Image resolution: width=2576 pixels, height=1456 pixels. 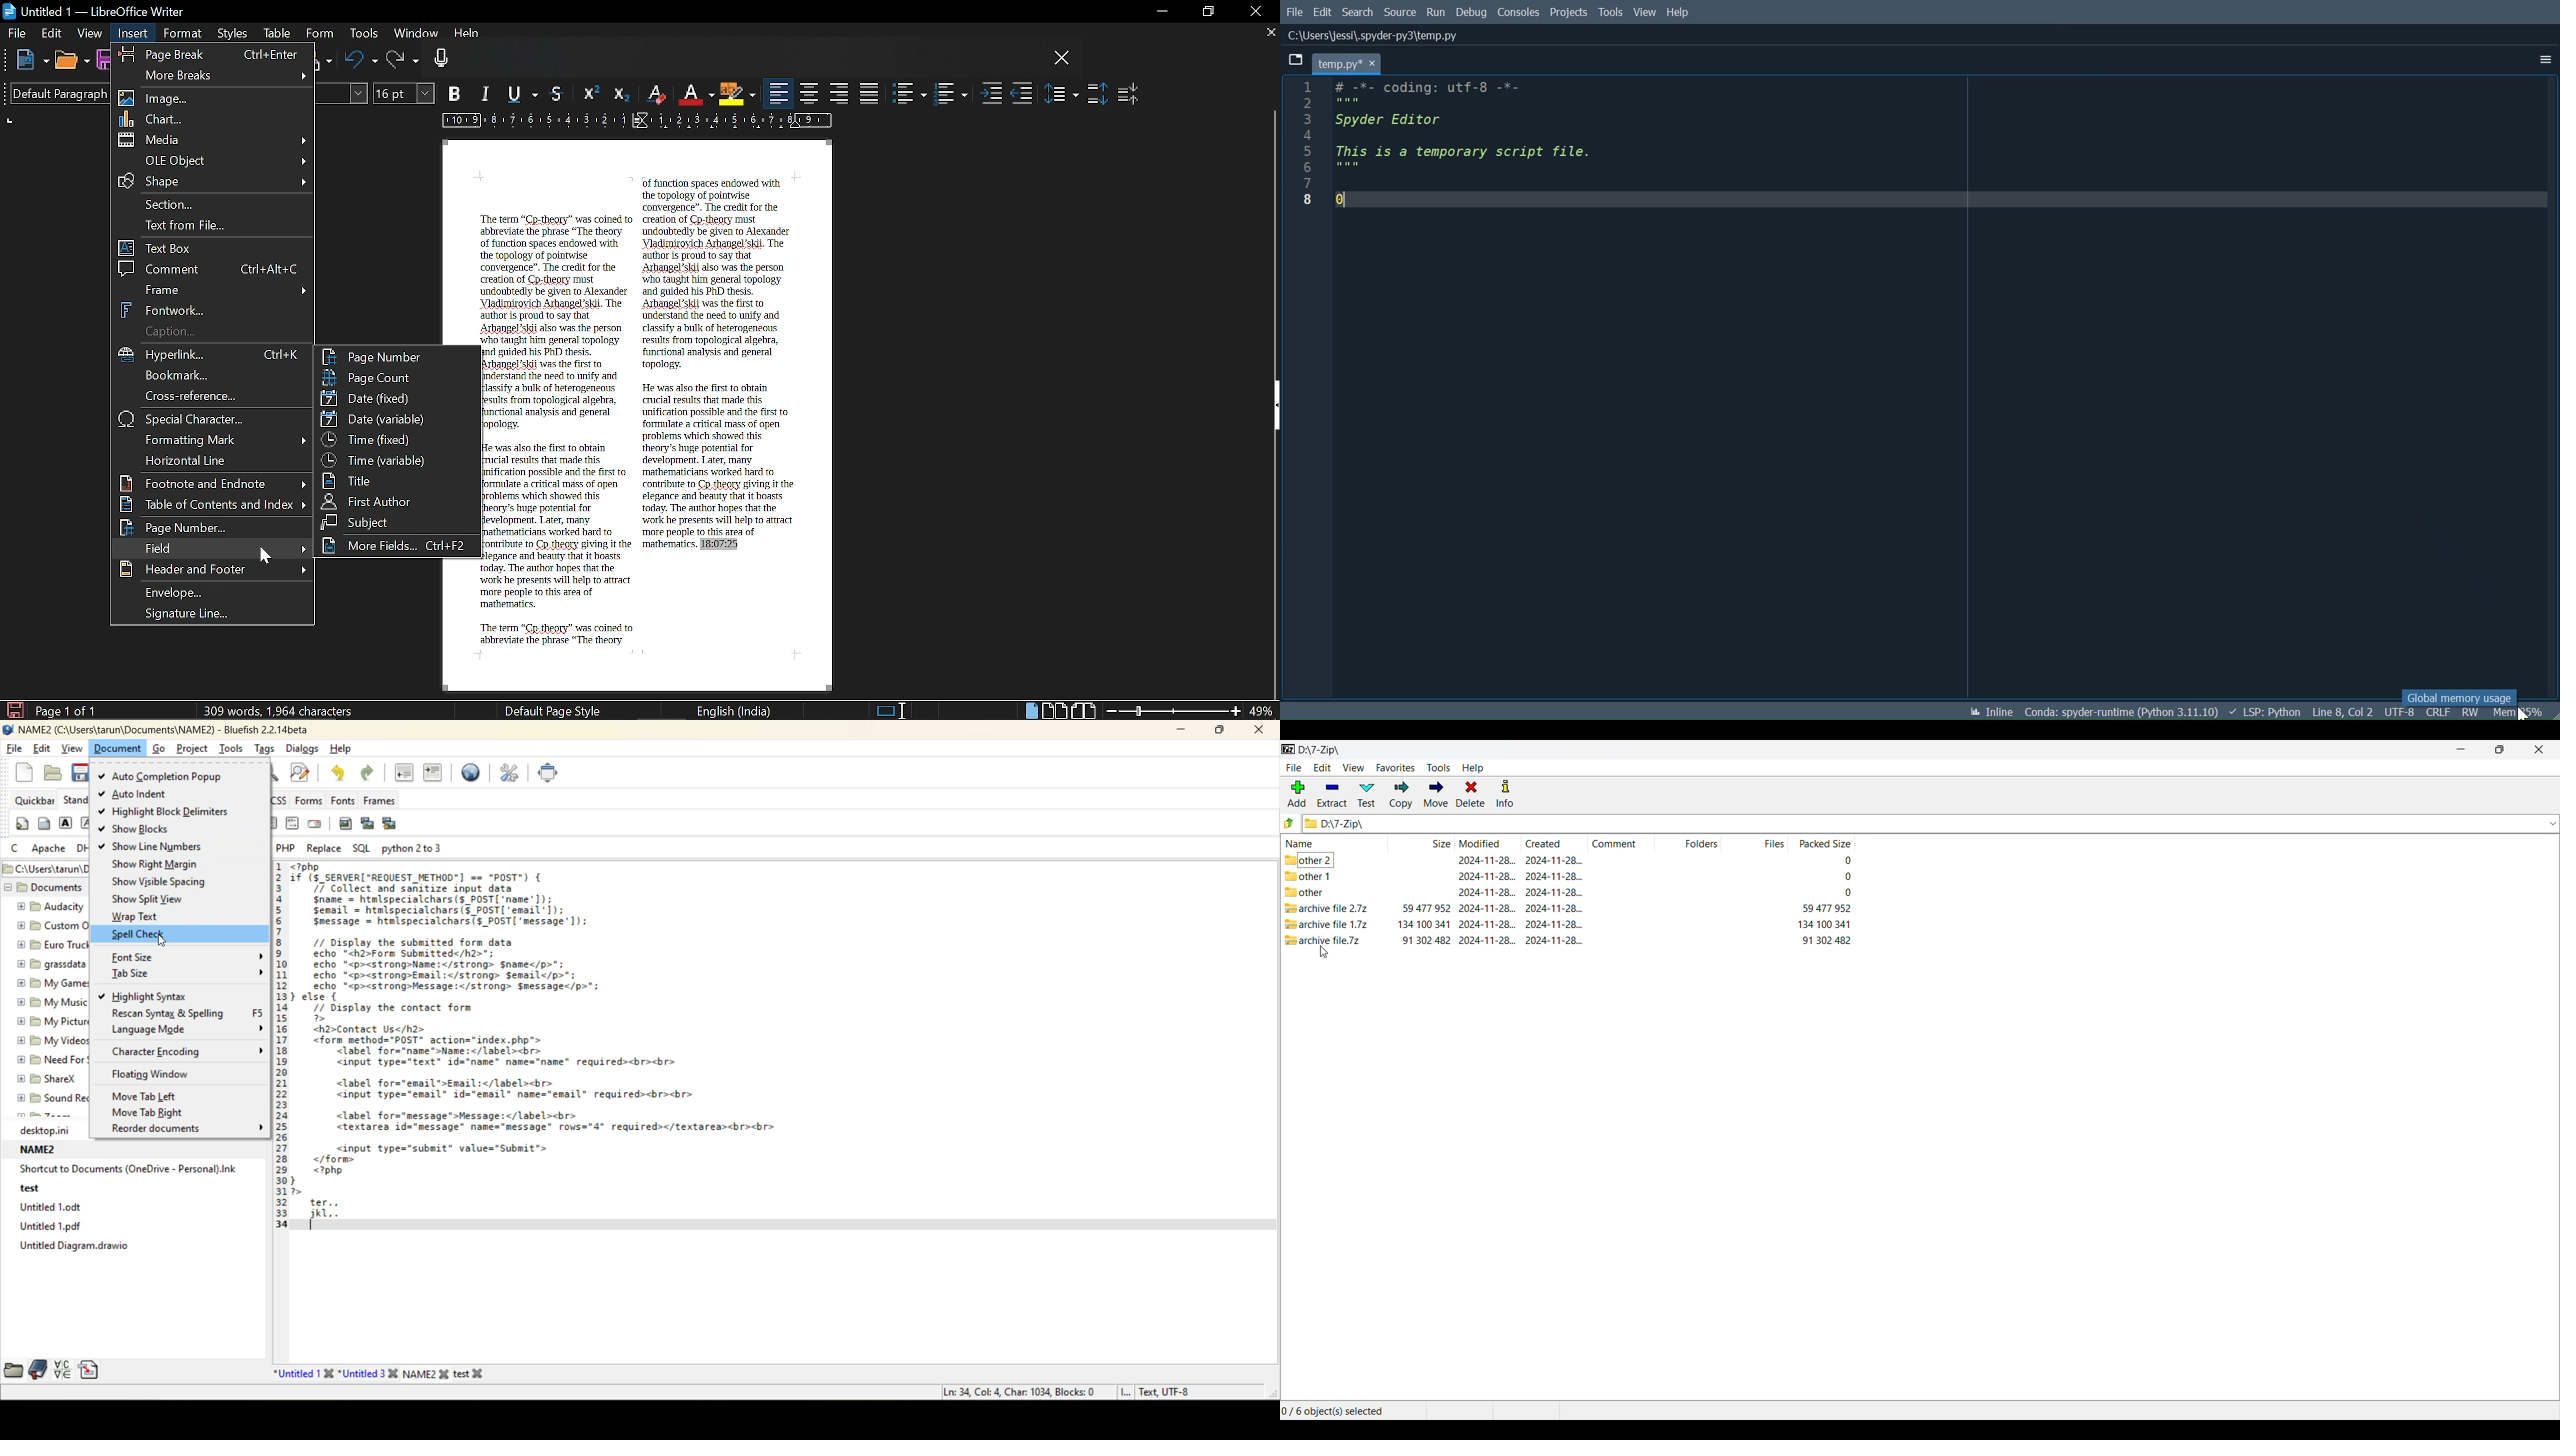 I want to click on Help, so click(x=1678, y=11).